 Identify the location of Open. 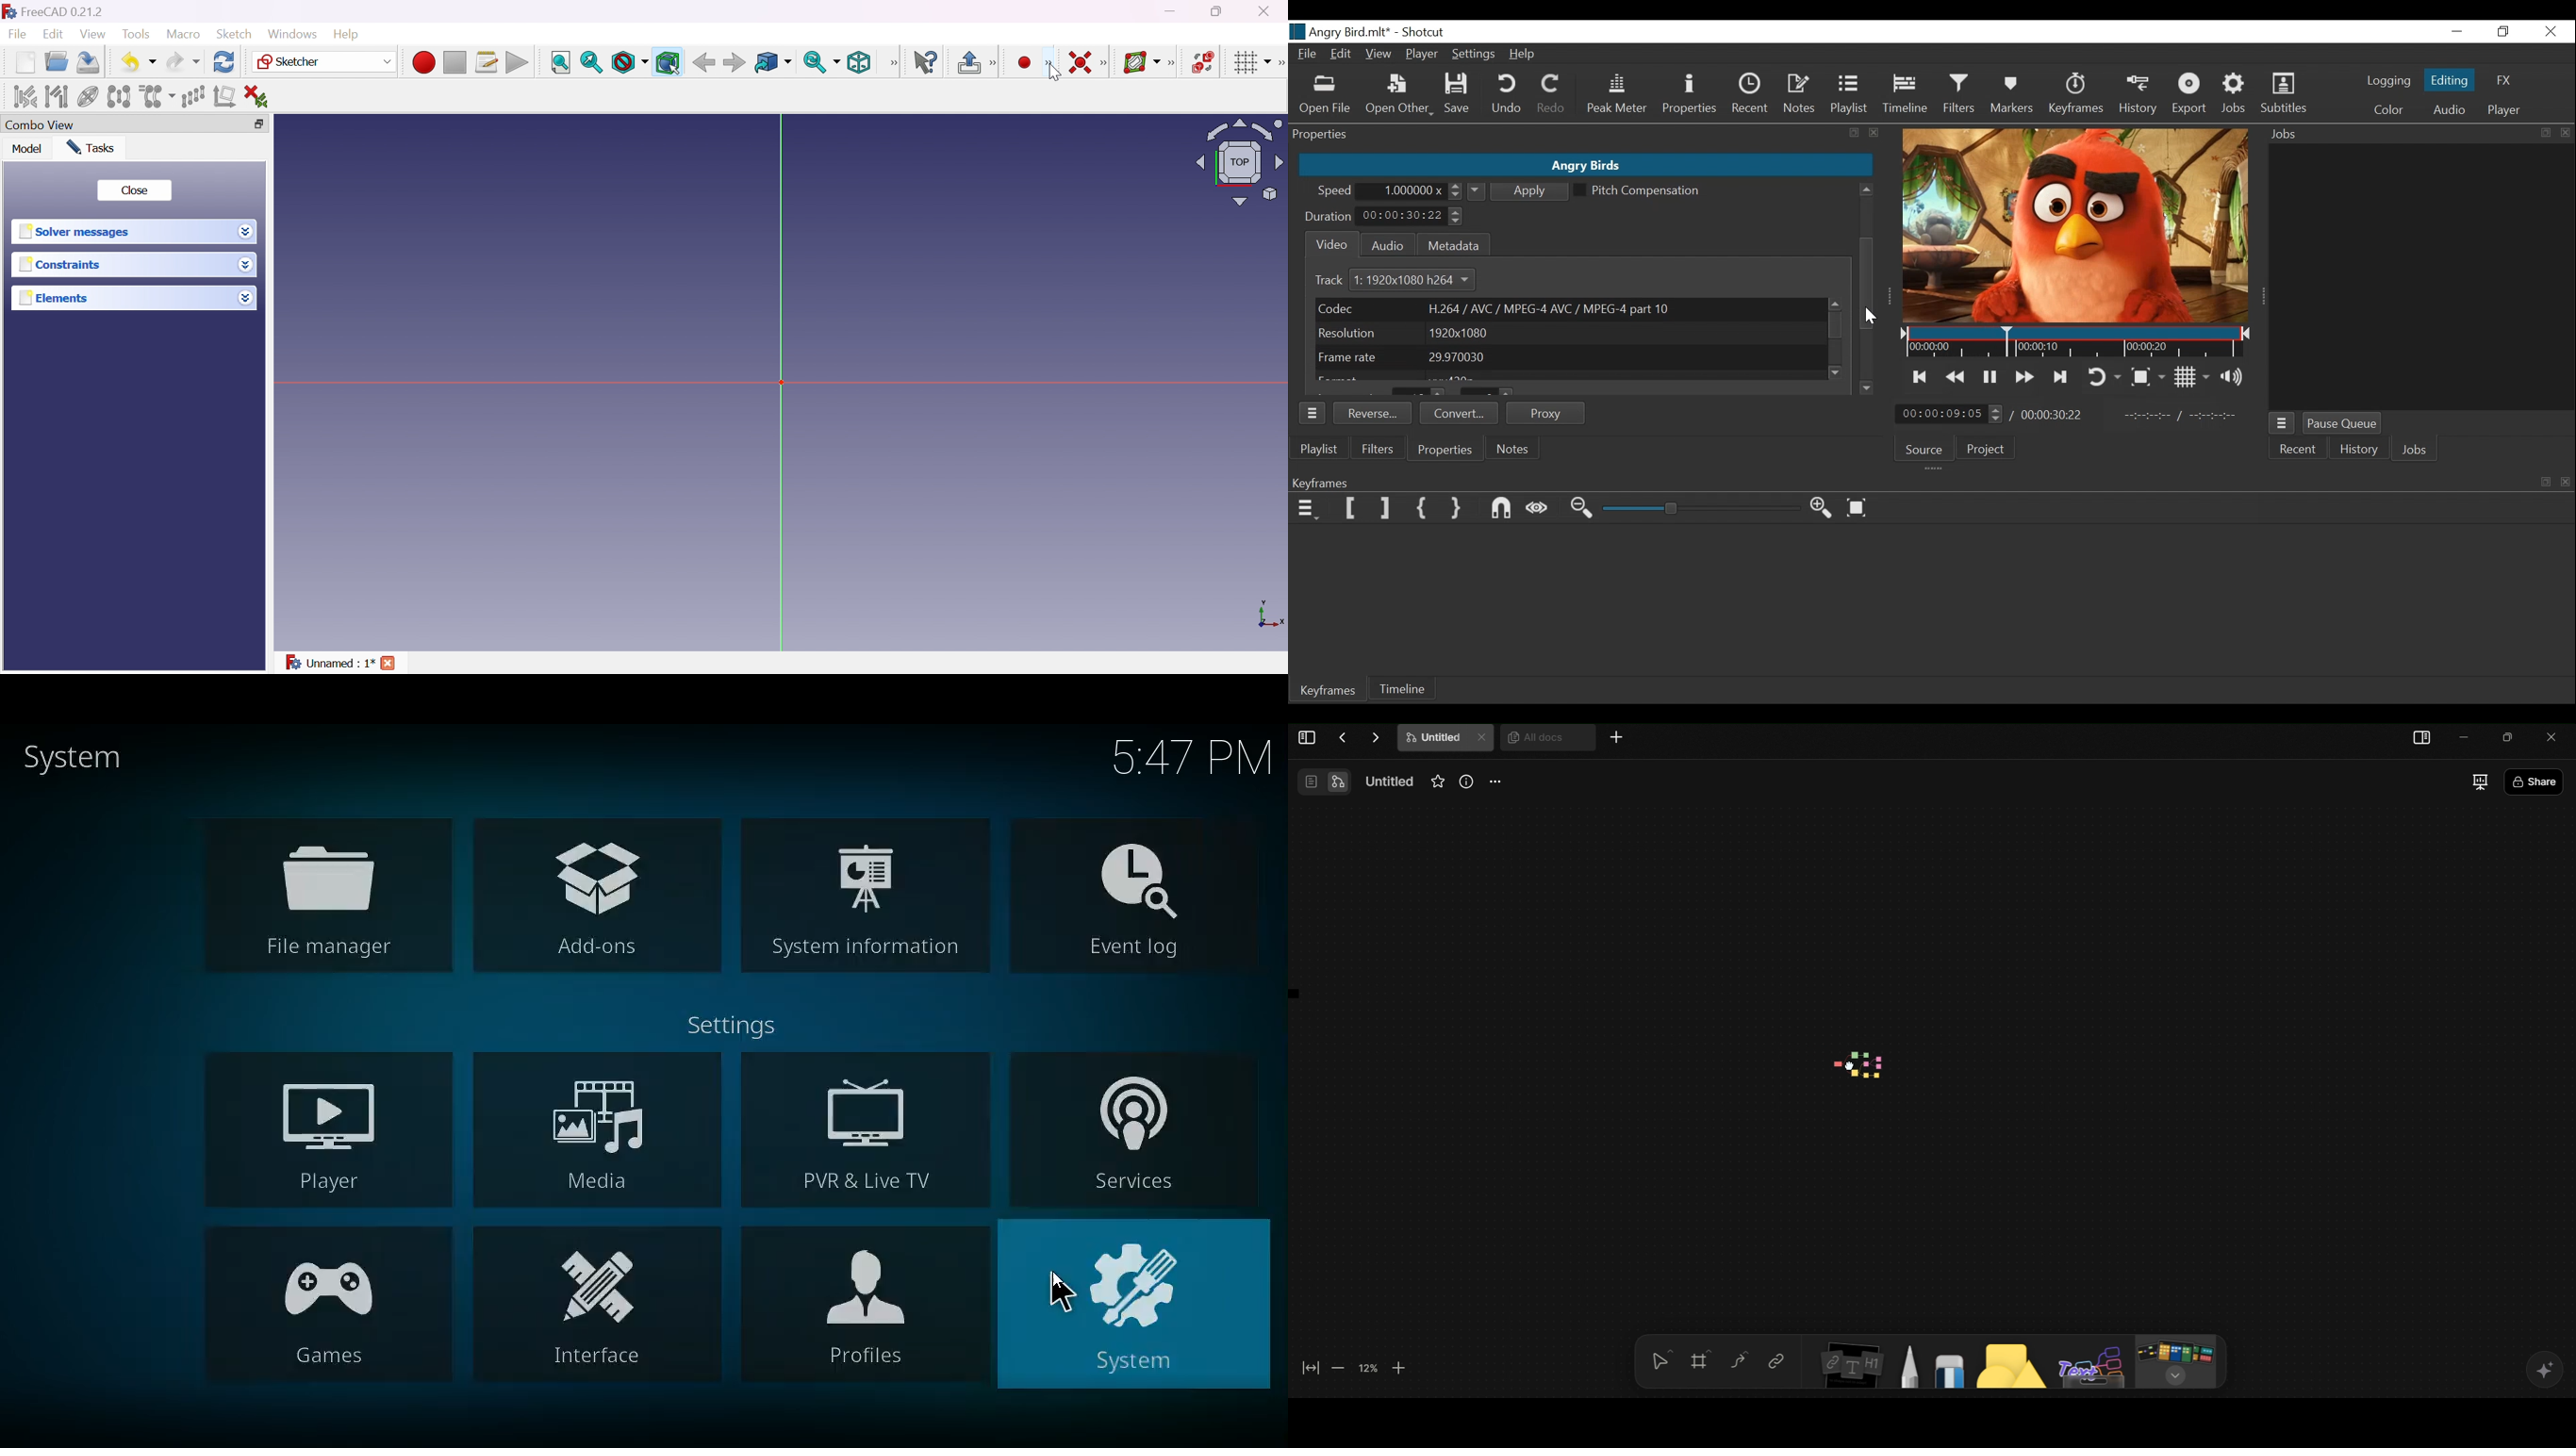
(56, 62).